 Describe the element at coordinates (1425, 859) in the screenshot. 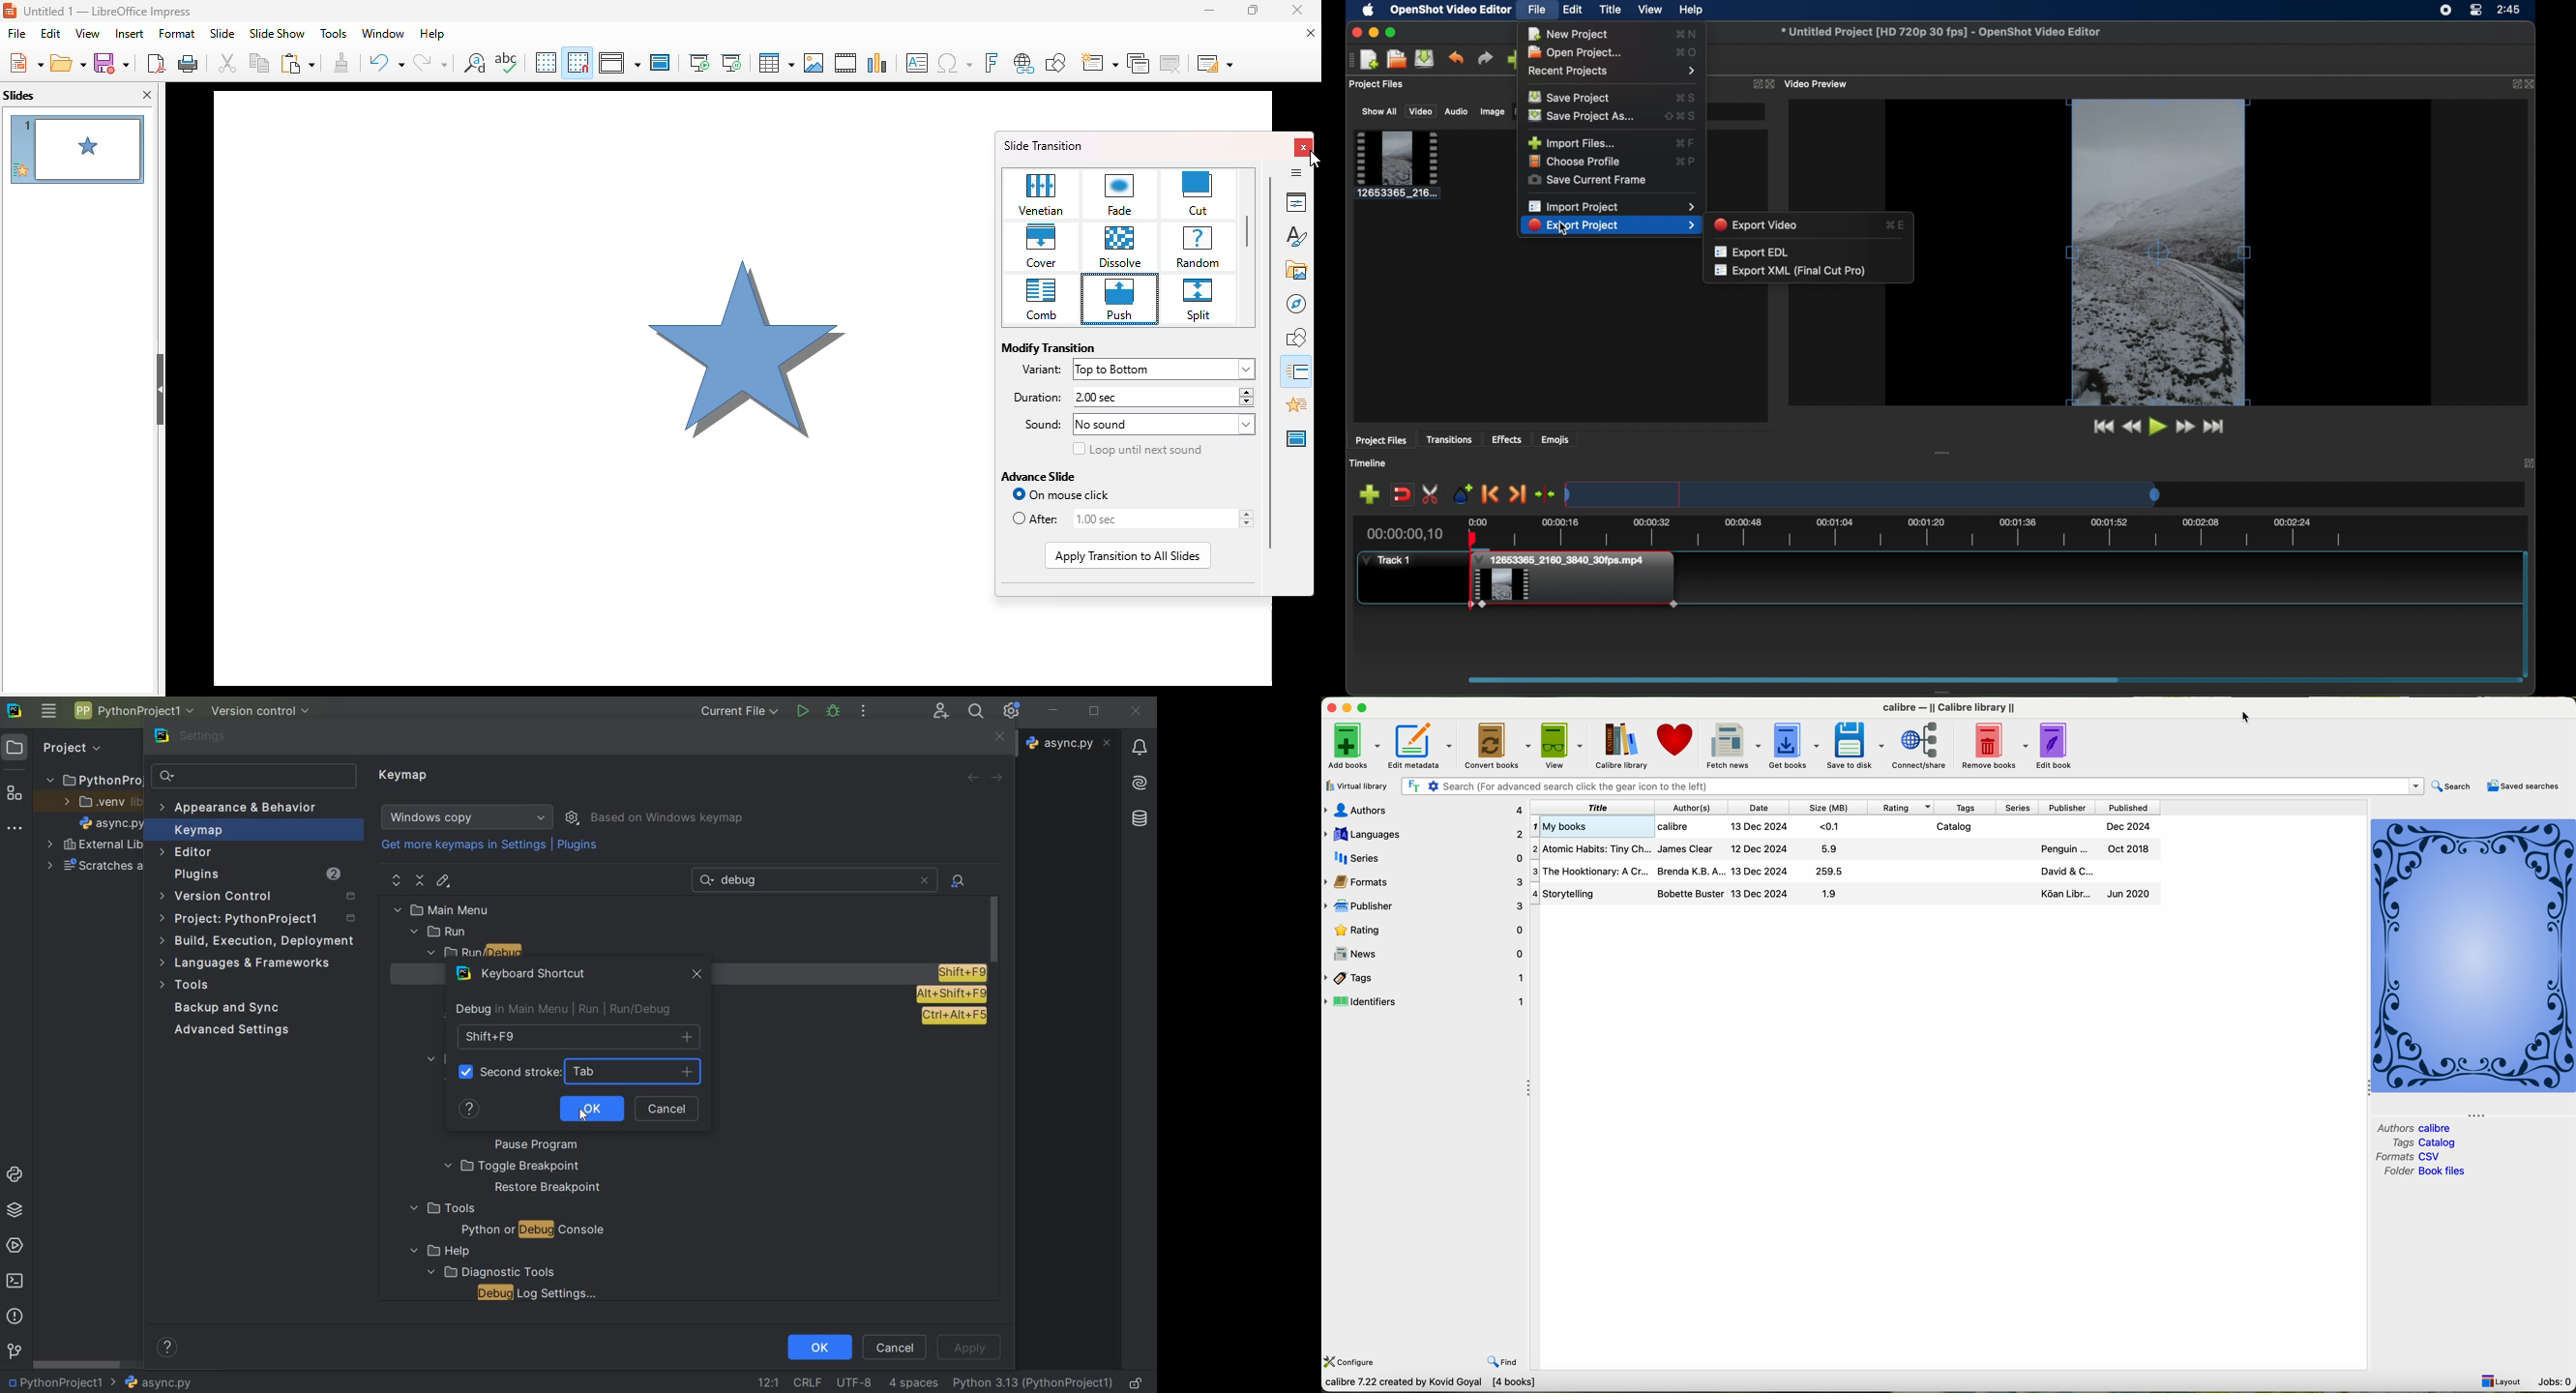

I see `series` at that location.